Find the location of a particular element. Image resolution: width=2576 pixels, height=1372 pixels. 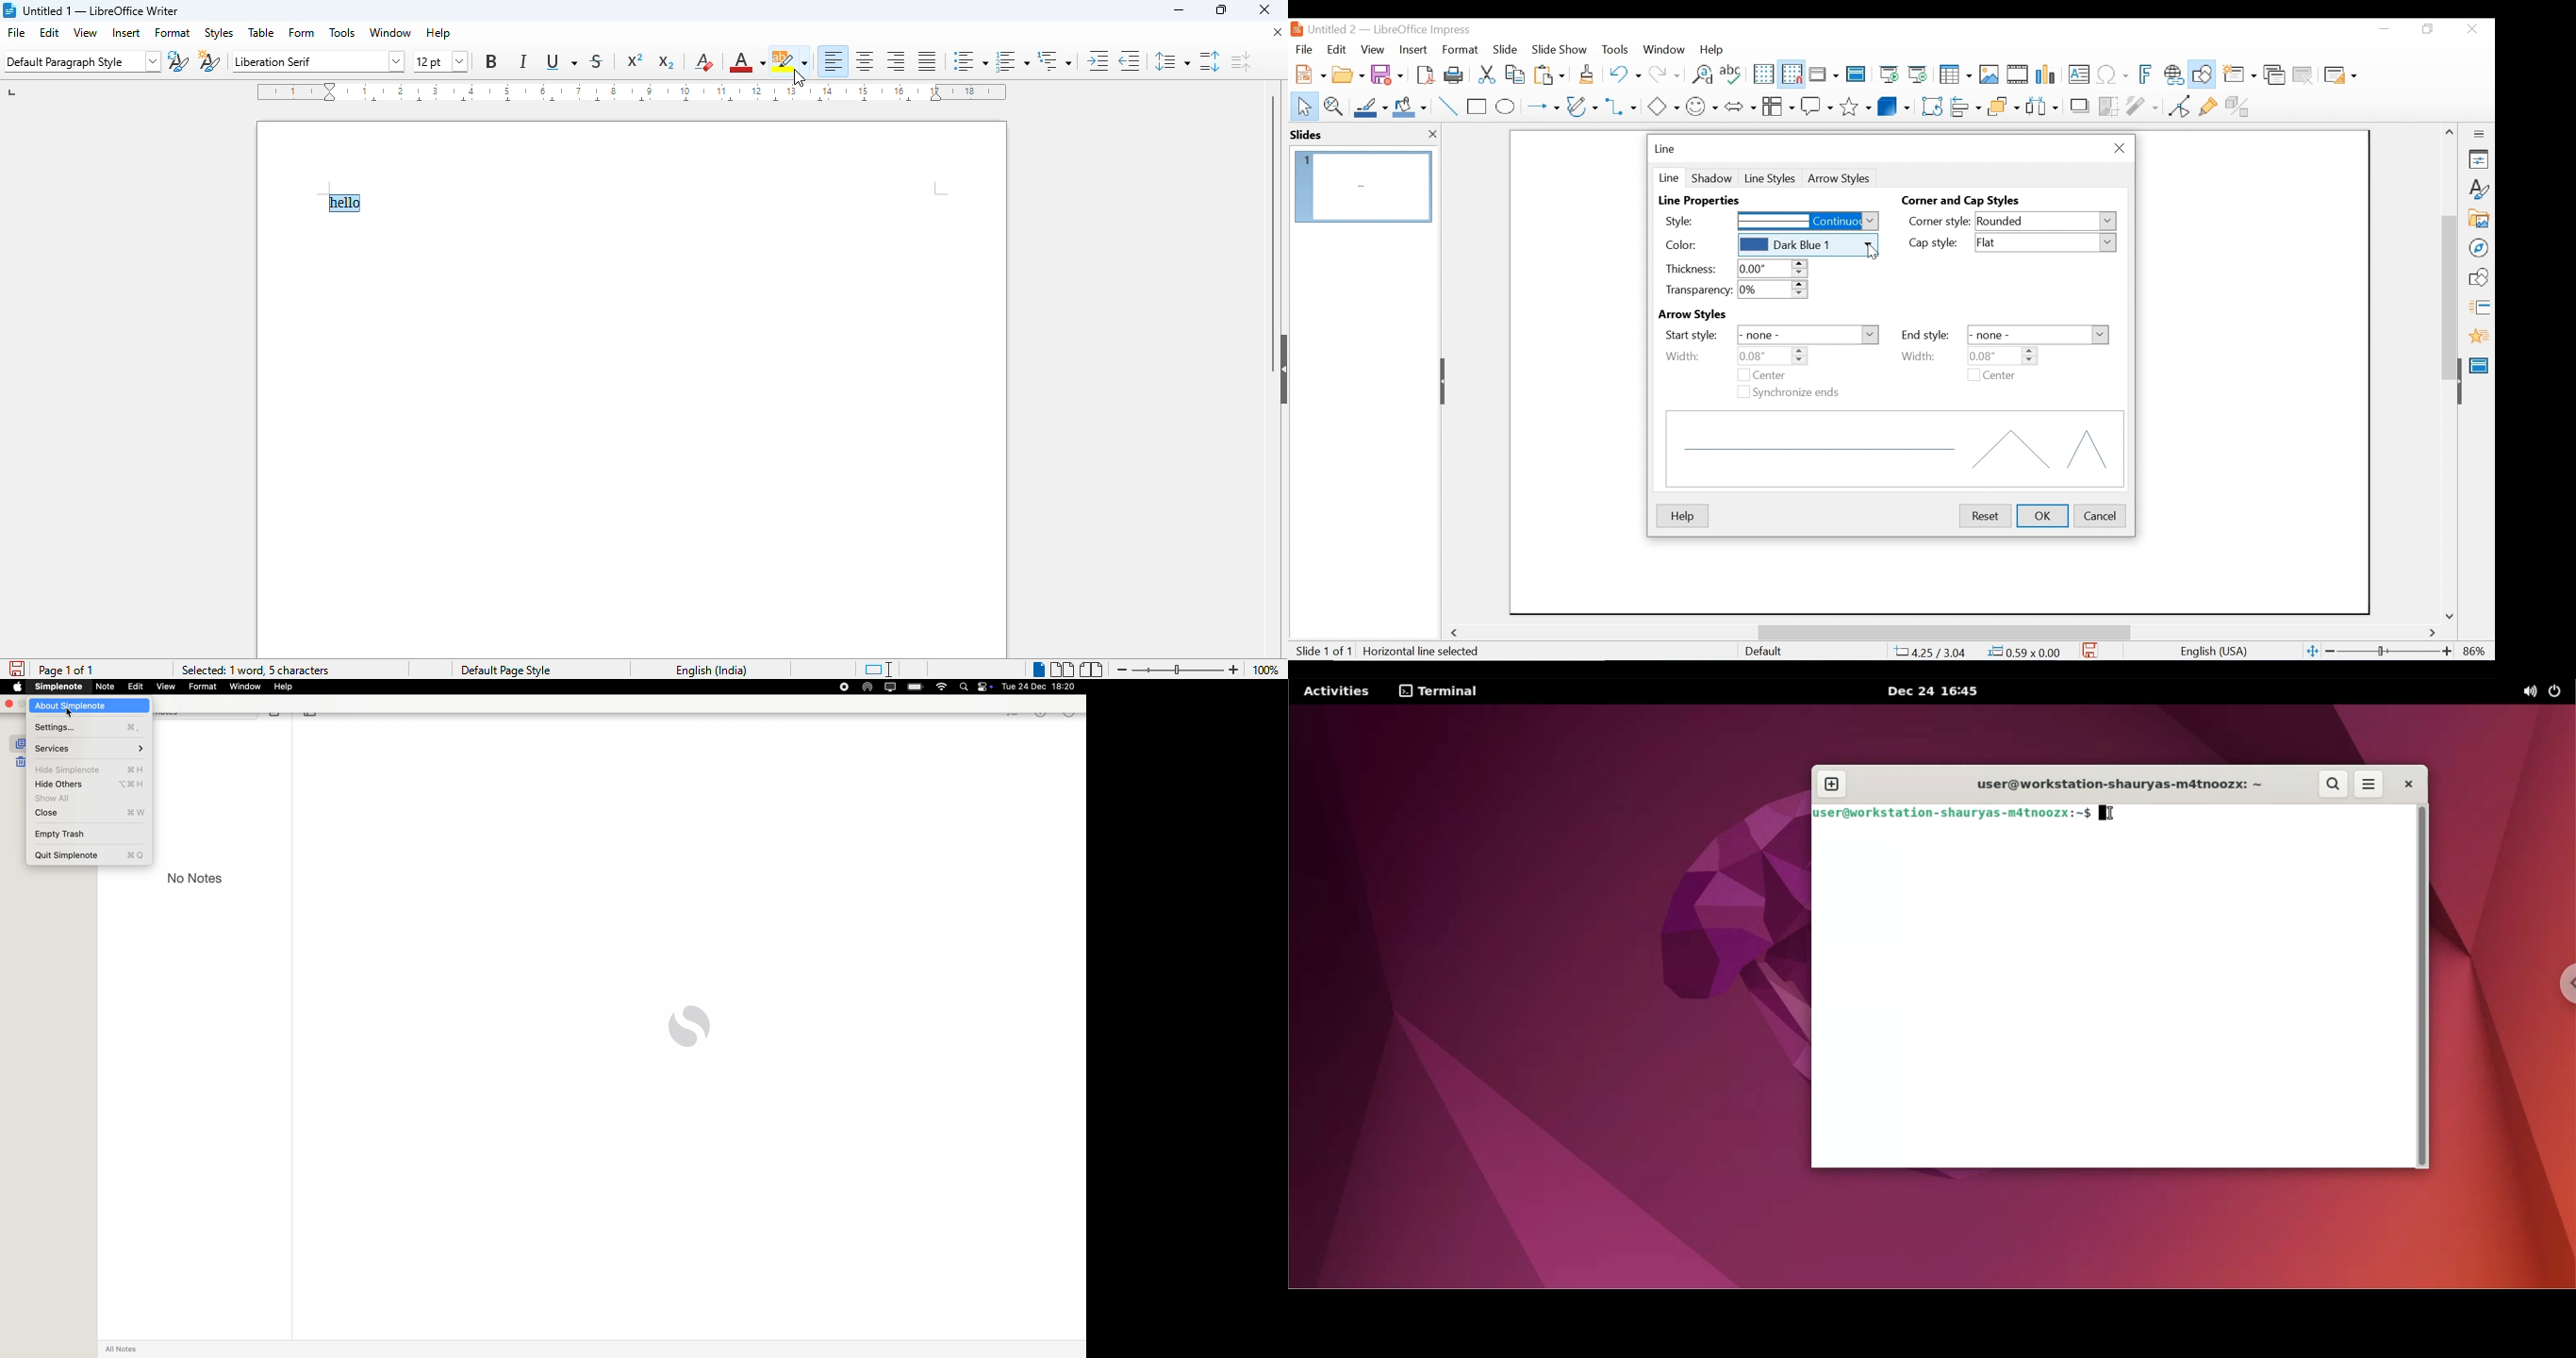

Quit Simplenote is located at coordinates (89, 854).